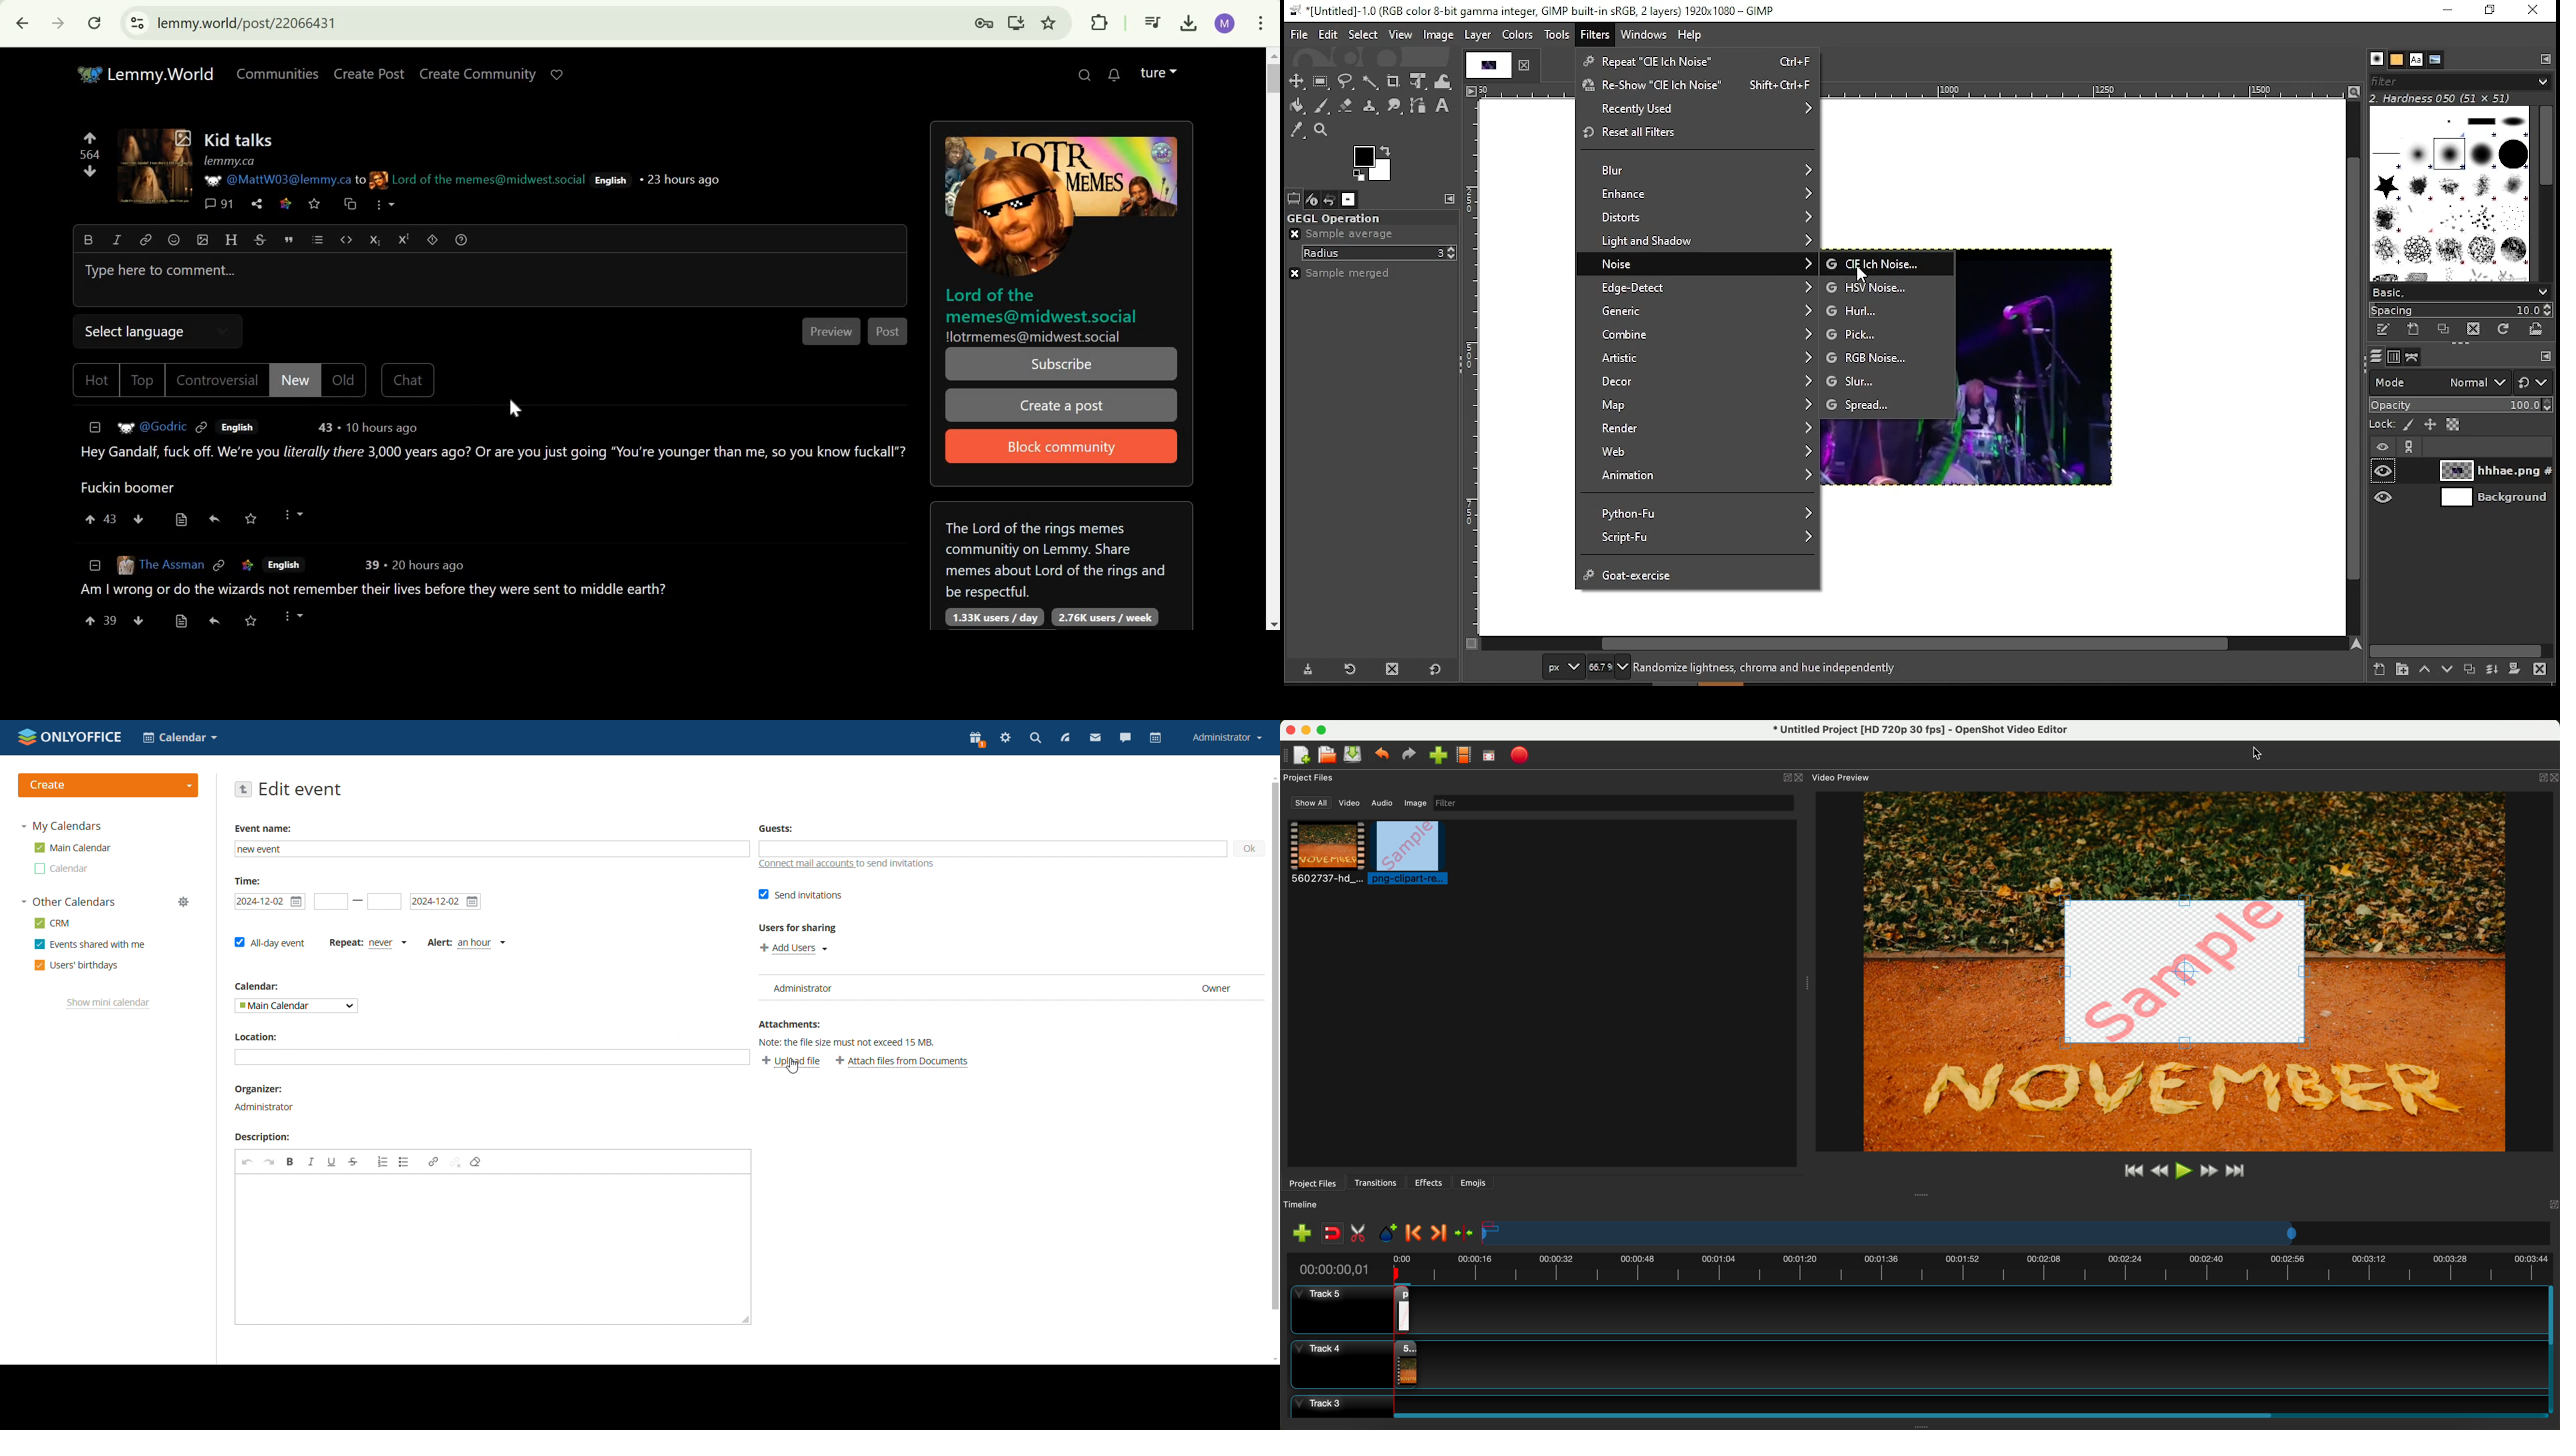 This screenshot has width=2576, height=1456. Describe the element at coordinates (173, 239) in the screenshot. I see `emoji` at that location.